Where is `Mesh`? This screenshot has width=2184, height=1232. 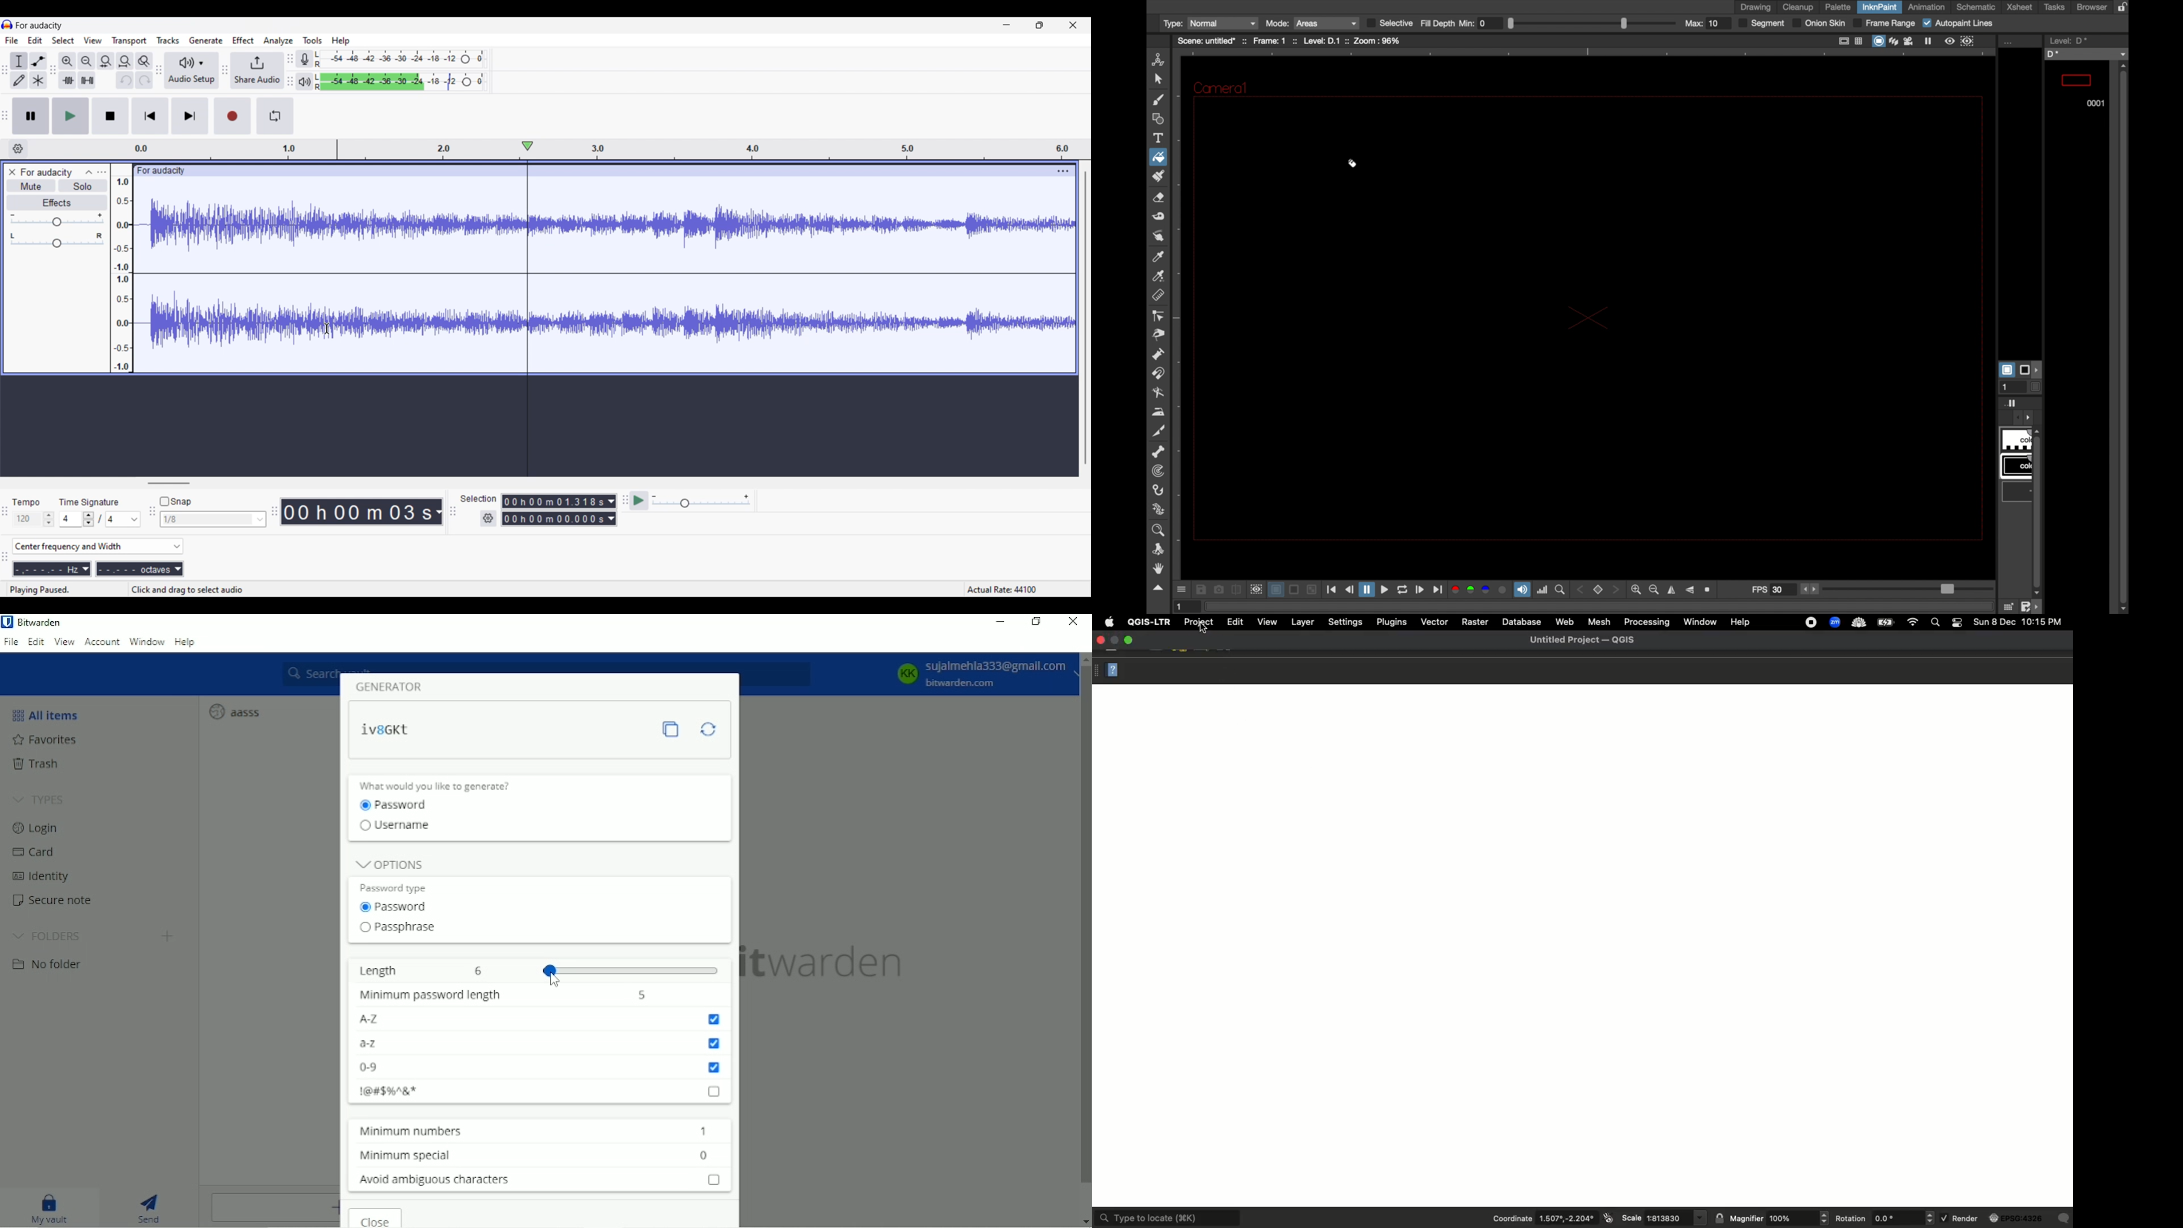 Mesh is located at coordinates (1600, 622).